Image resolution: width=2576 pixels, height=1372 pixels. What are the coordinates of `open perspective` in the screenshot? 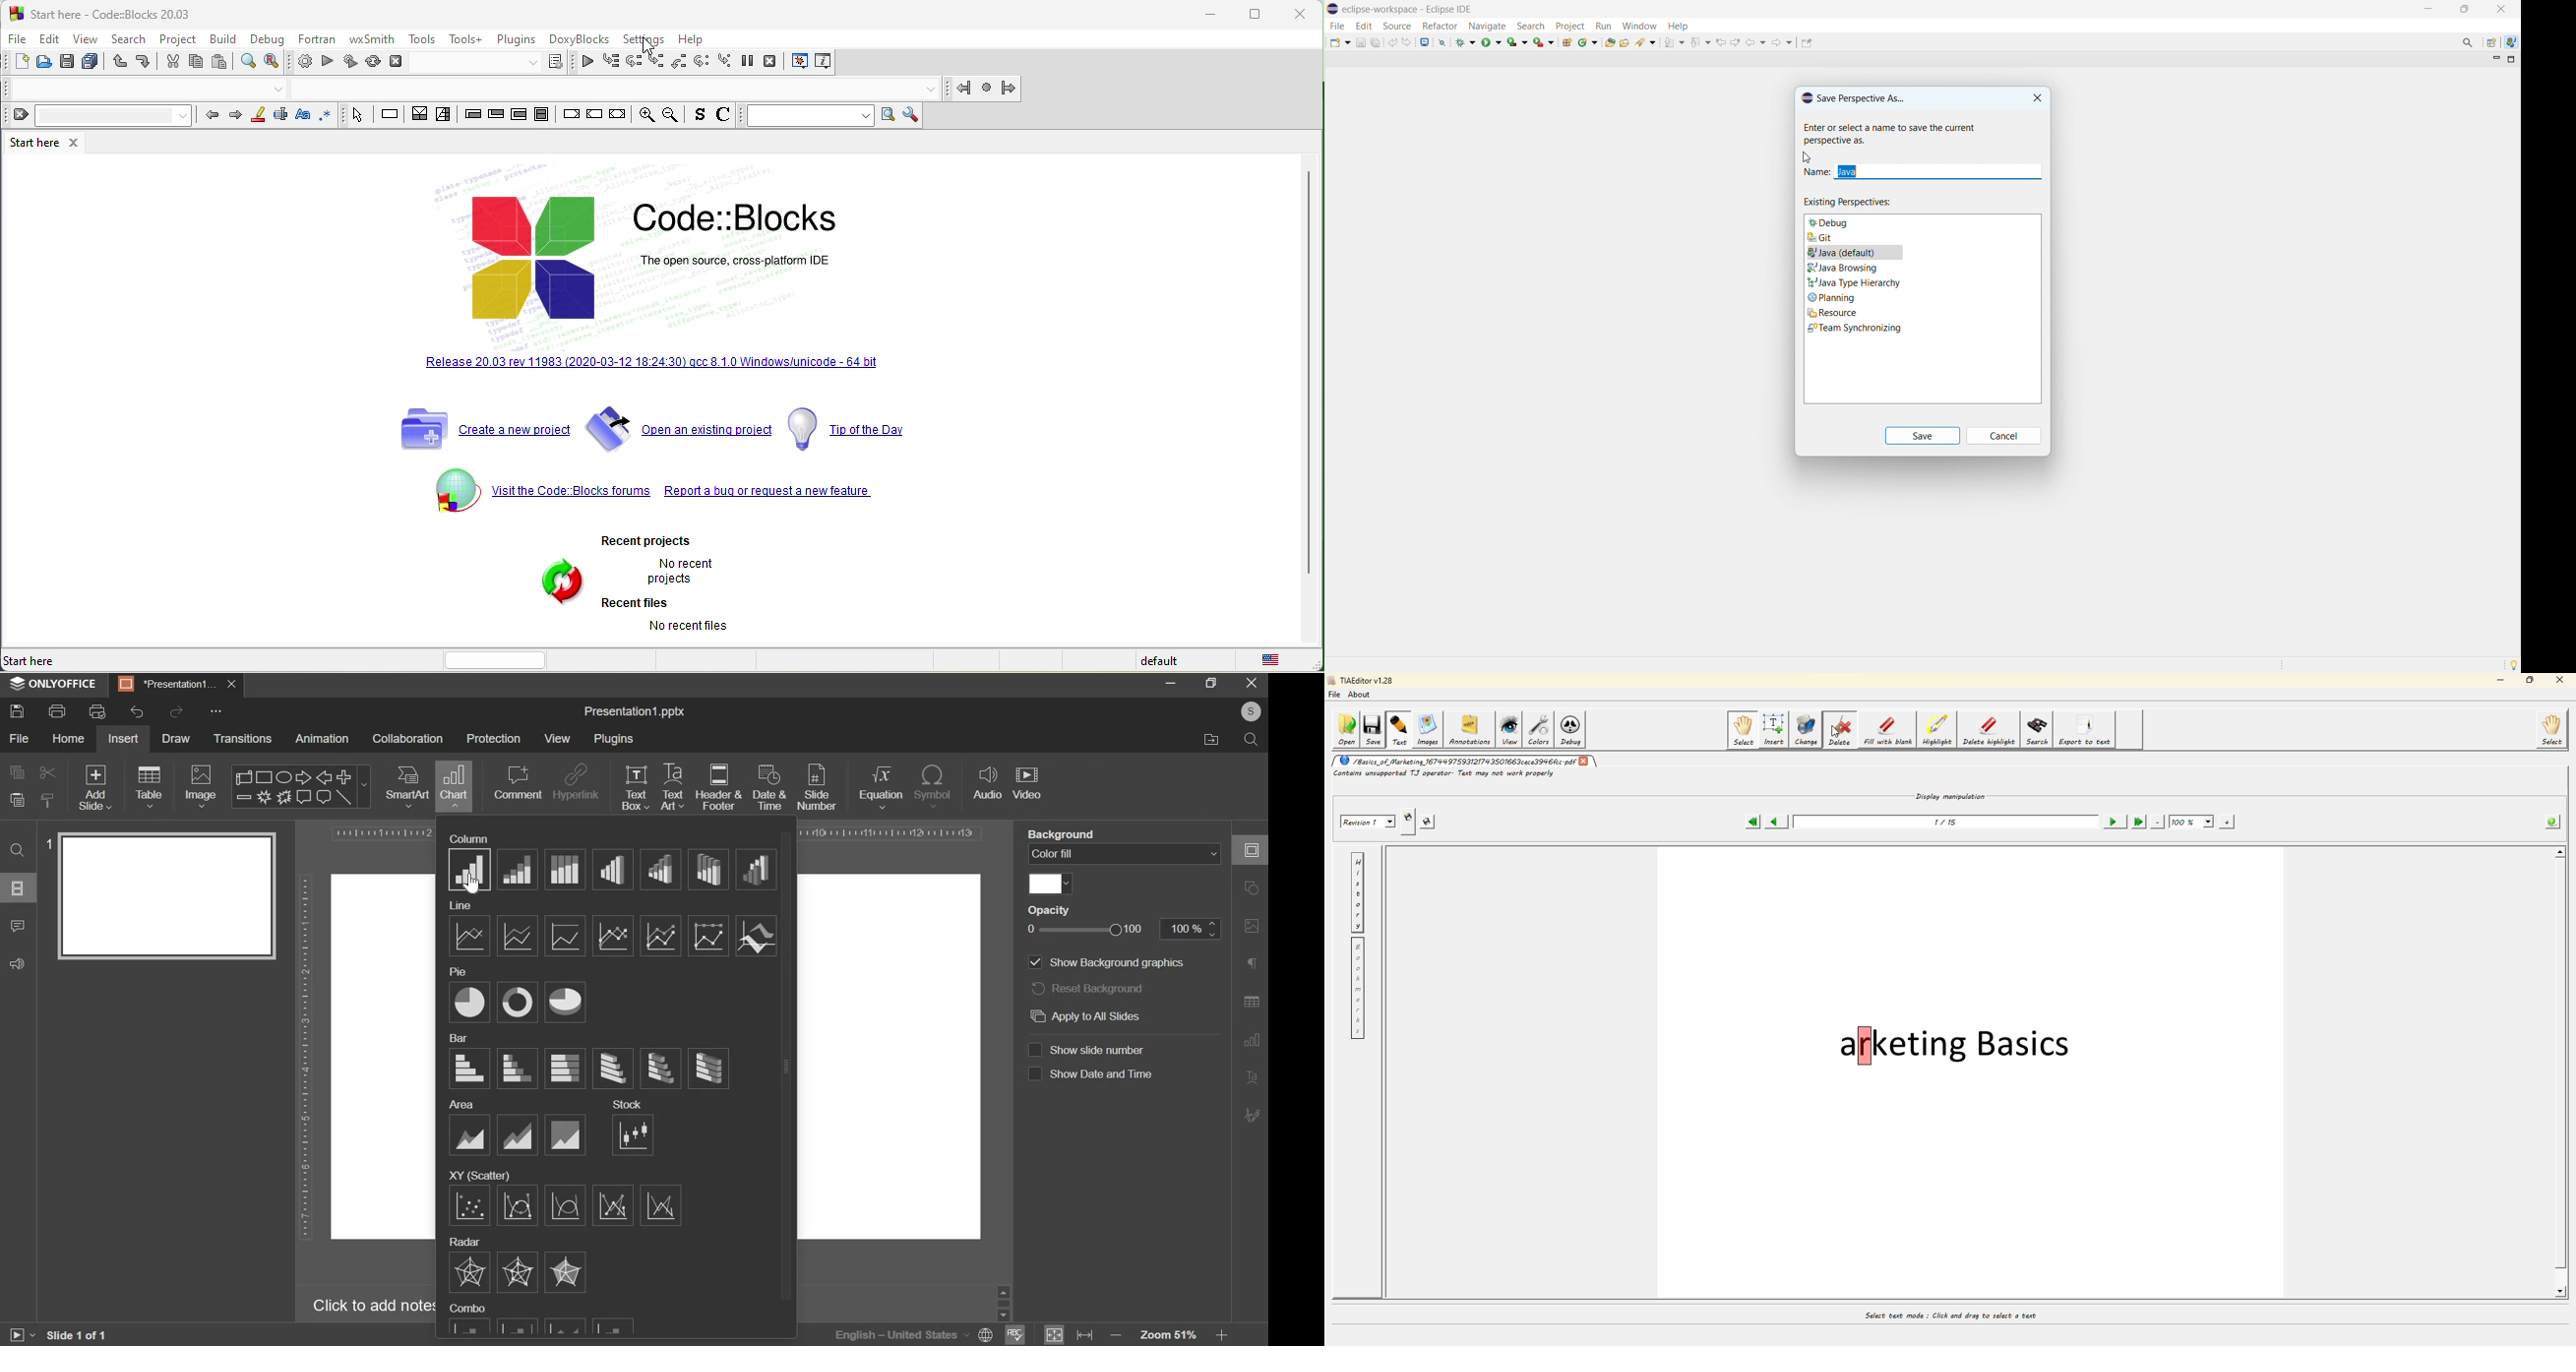 It's located at (2491, 42).